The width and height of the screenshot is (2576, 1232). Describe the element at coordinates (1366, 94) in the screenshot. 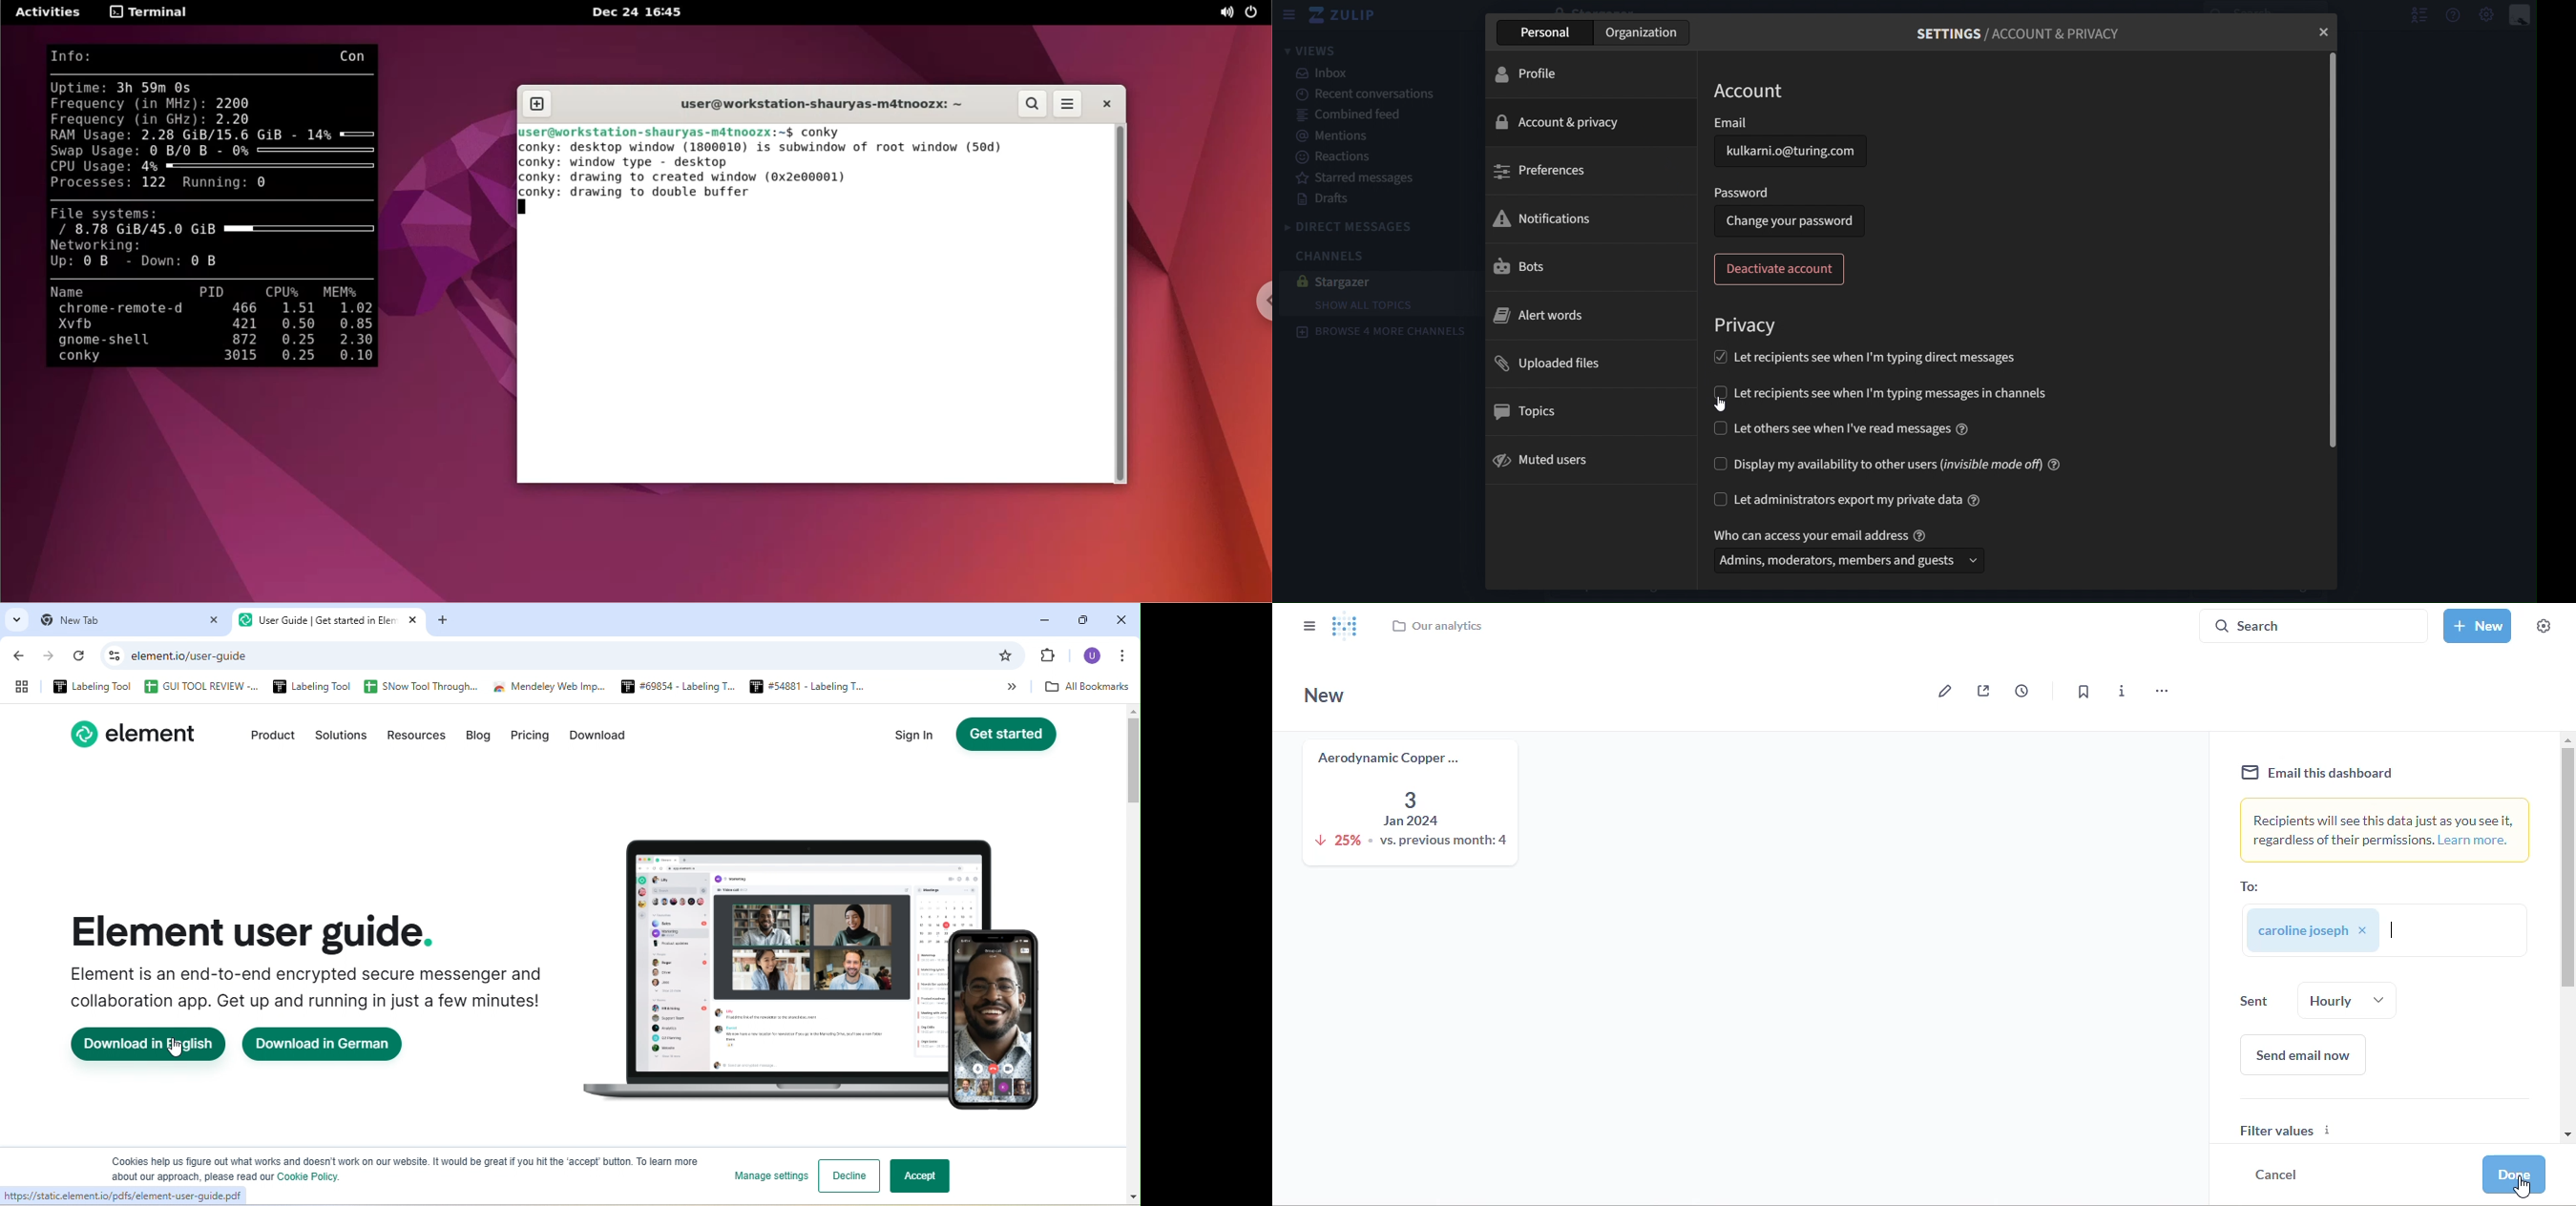

I see `recent canversations` at that location.